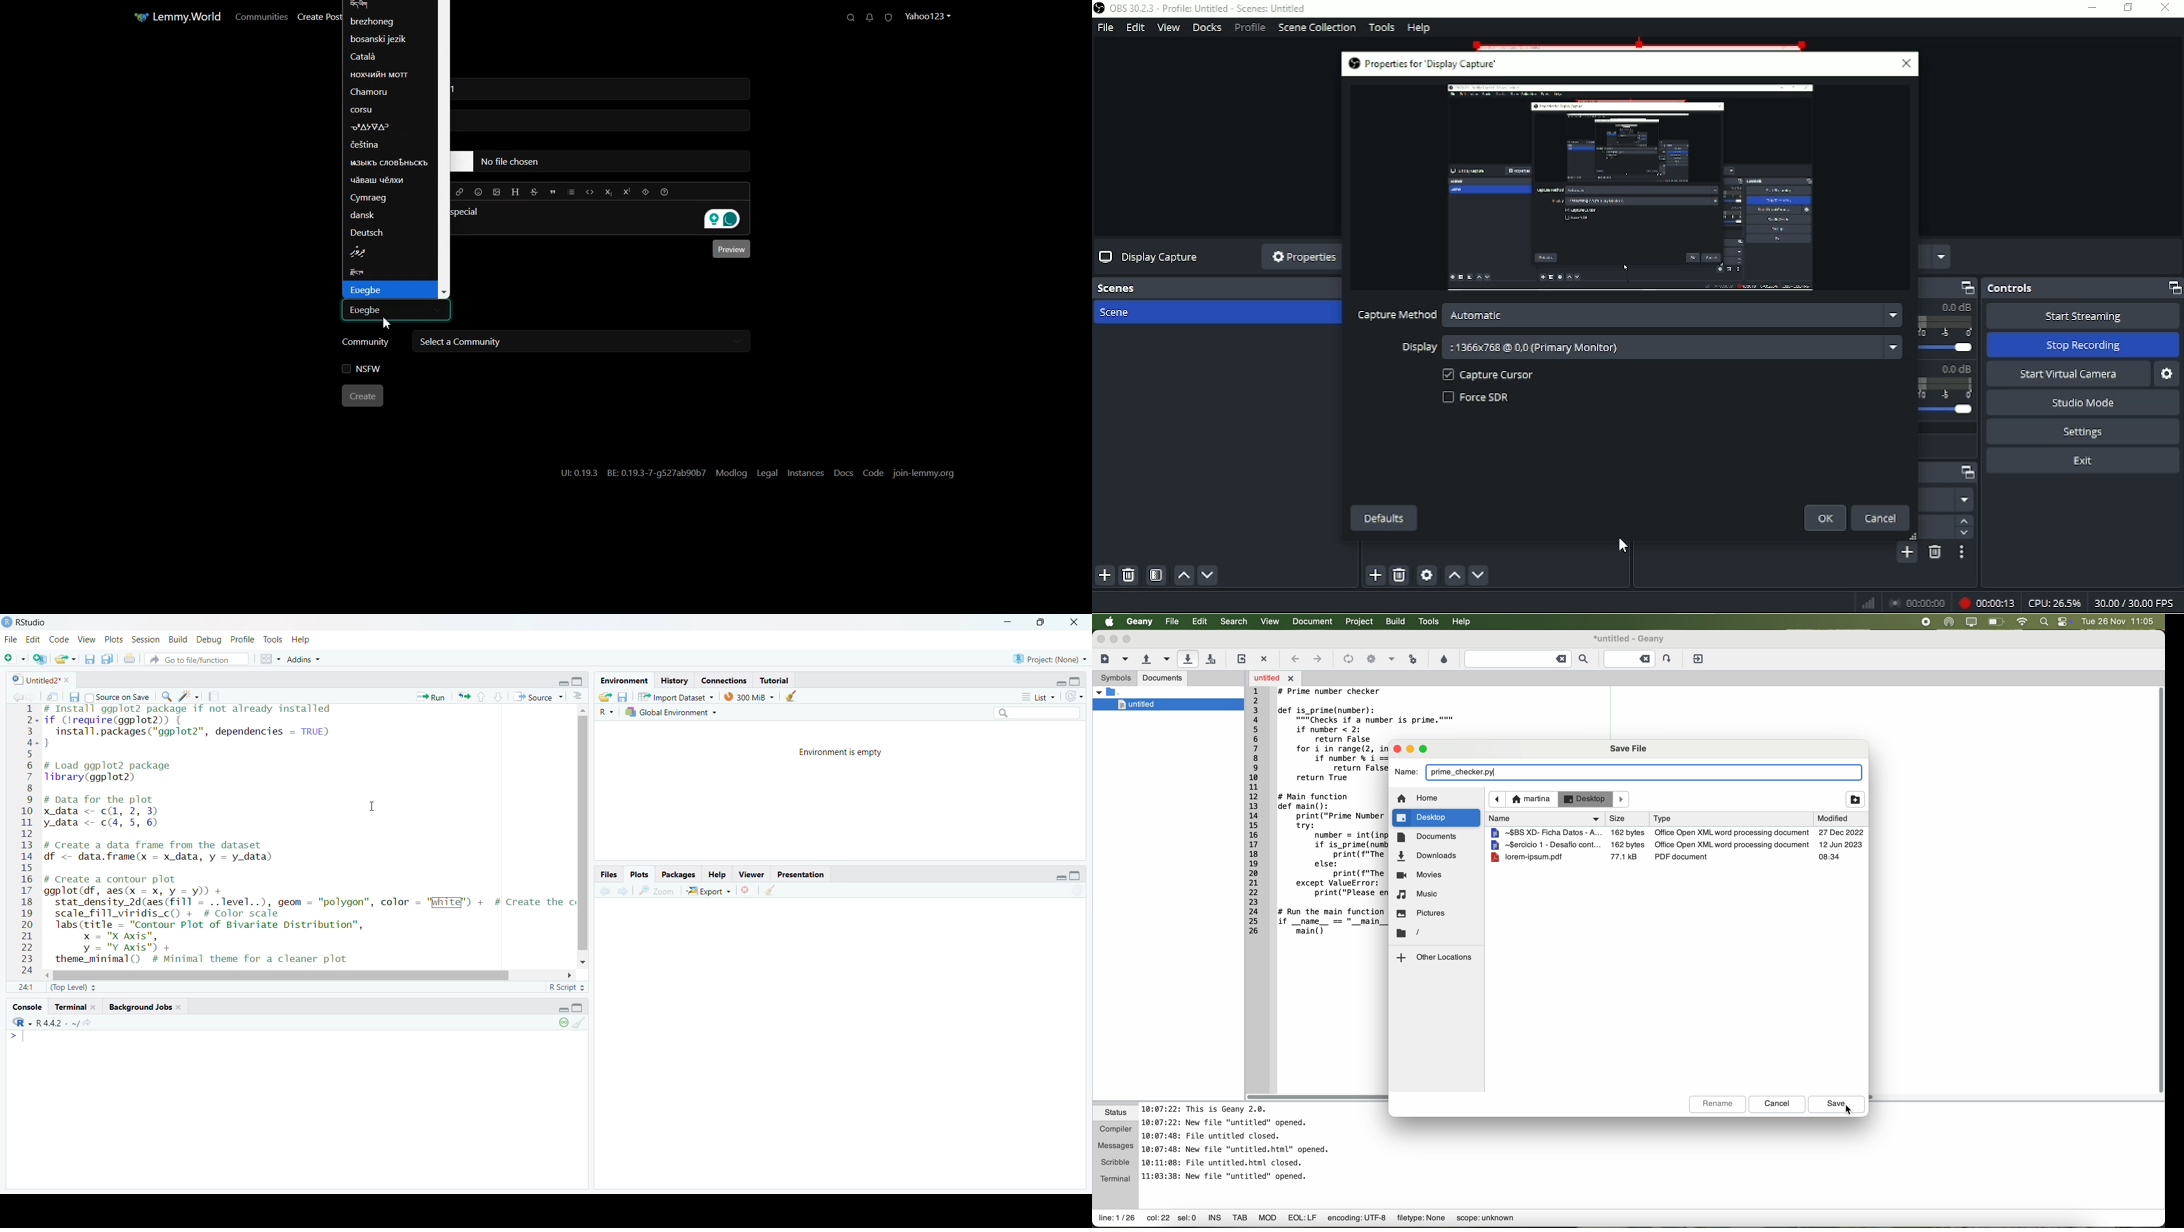  What do you see at coordinates (1419, 347) in the screenshot?
I see `Display` at bounding box center [1419, 347].